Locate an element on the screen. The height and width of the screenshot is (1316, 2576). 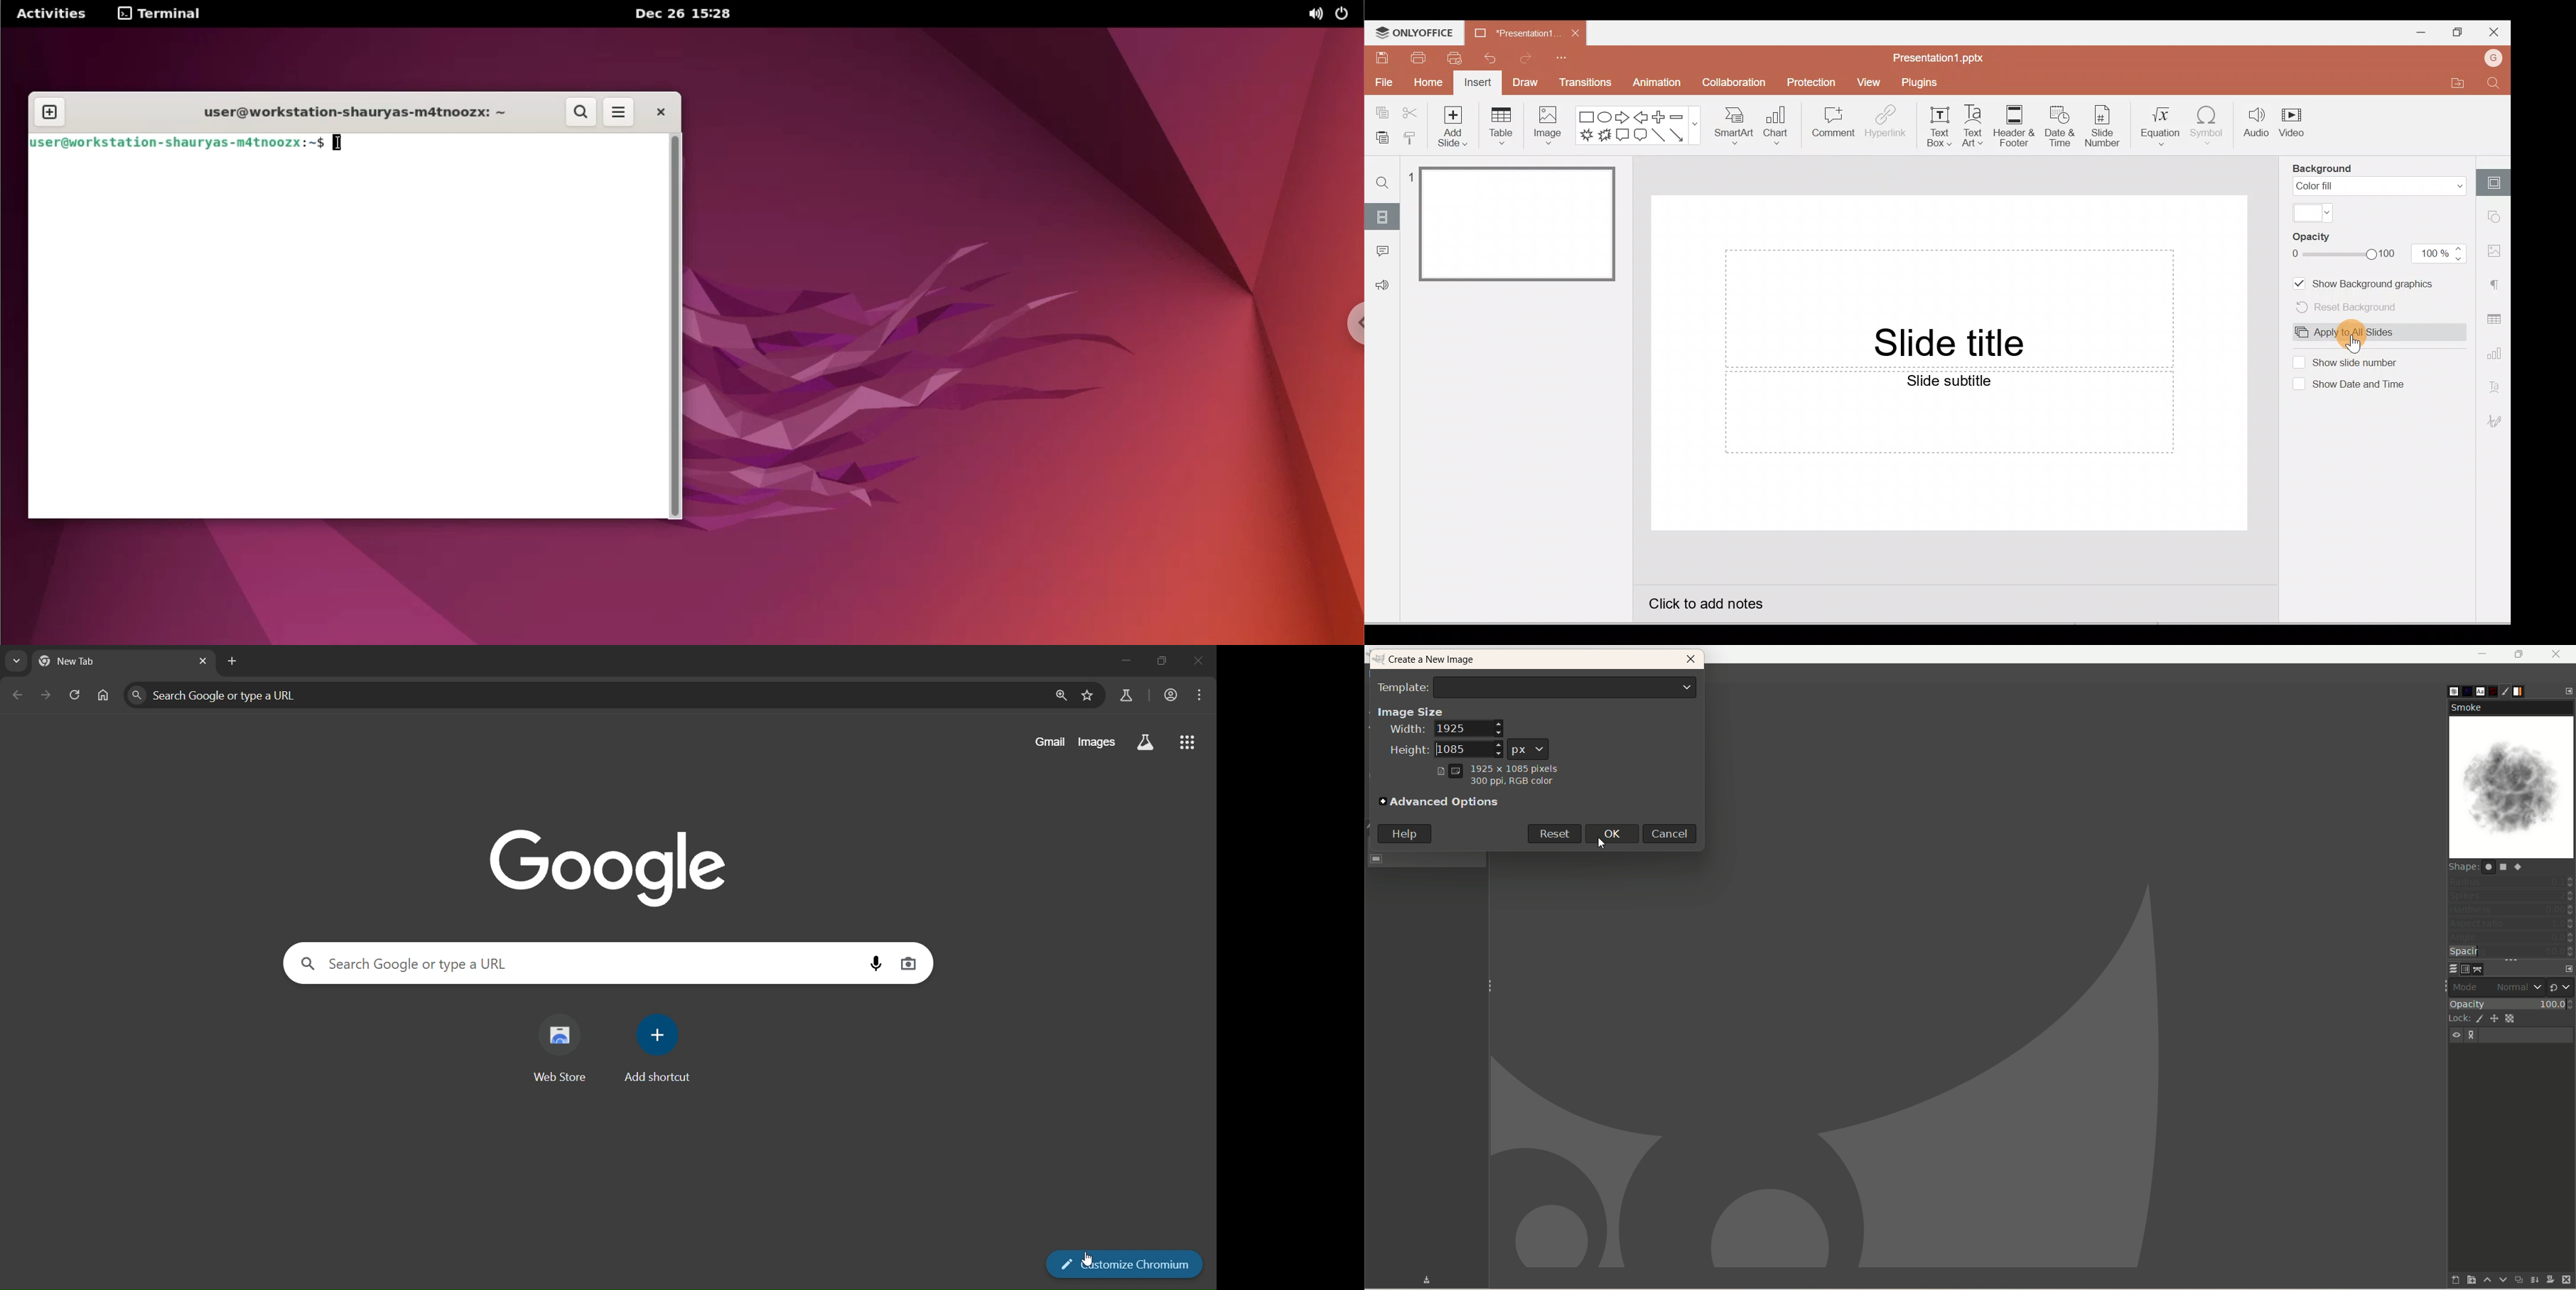
images is located at coordinates (1098, 743).